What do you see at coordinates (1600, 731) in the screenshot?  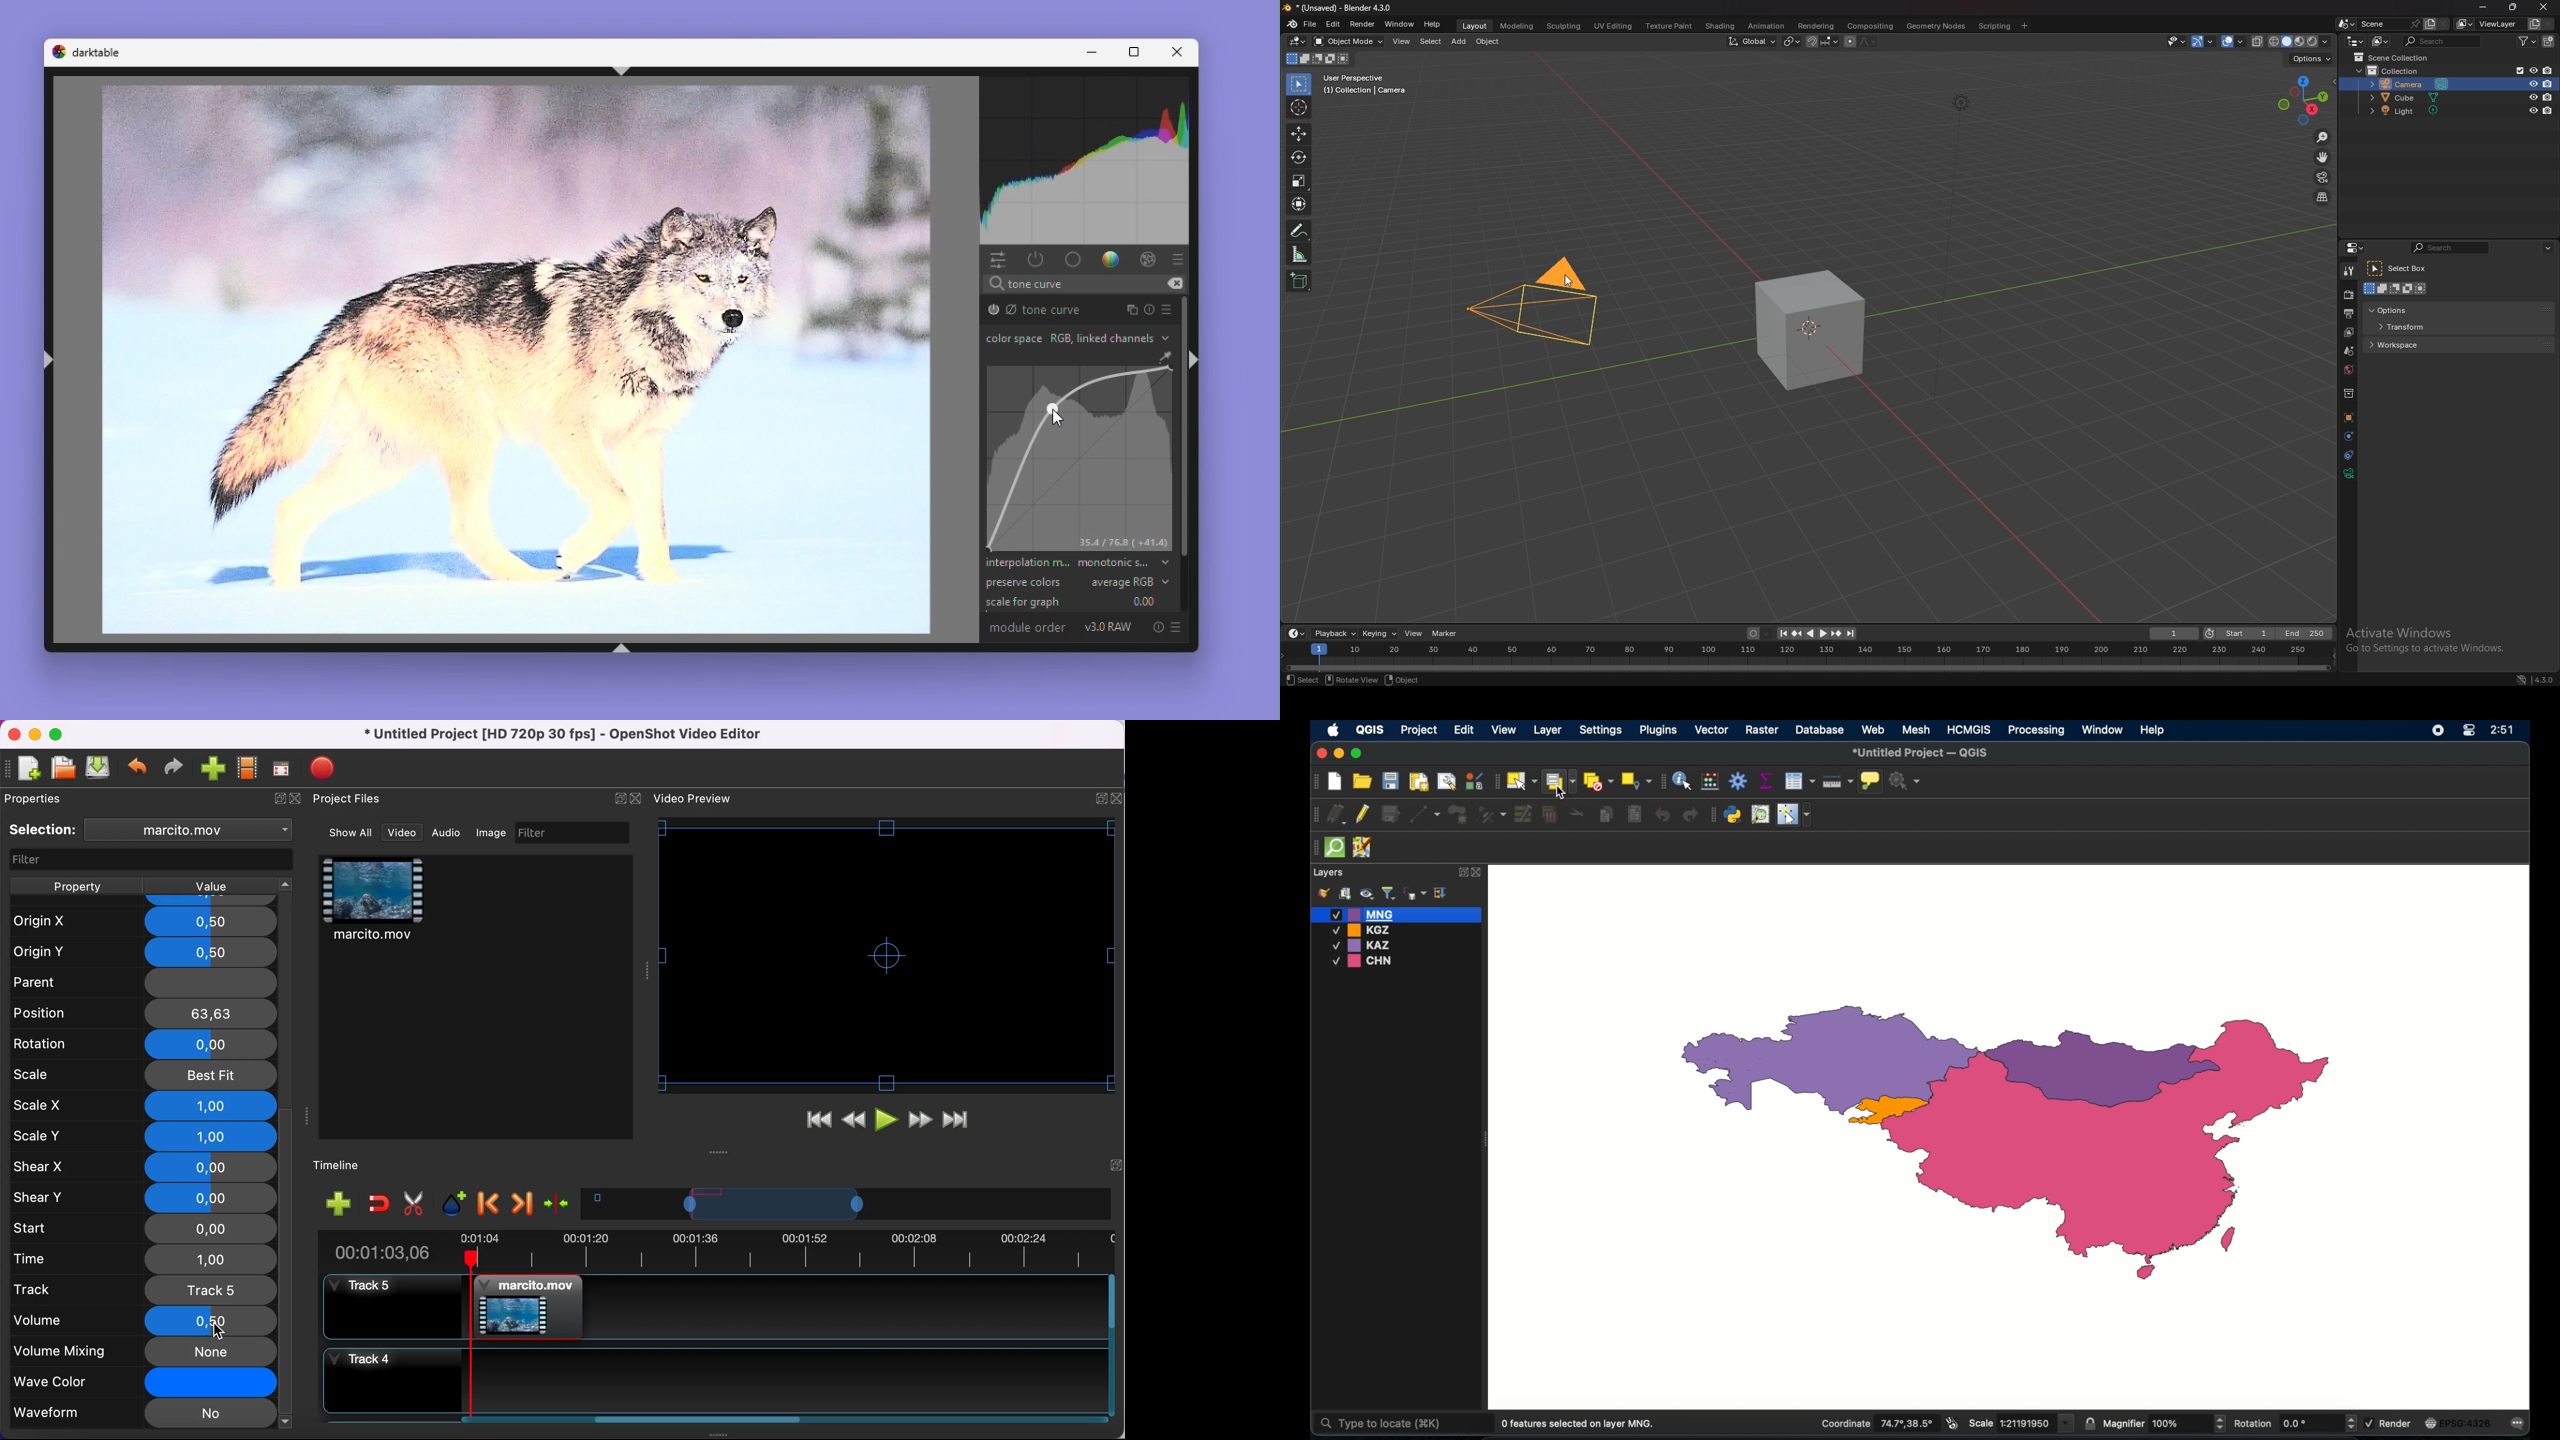 I see `settings` at bounding box center [1600, 731].